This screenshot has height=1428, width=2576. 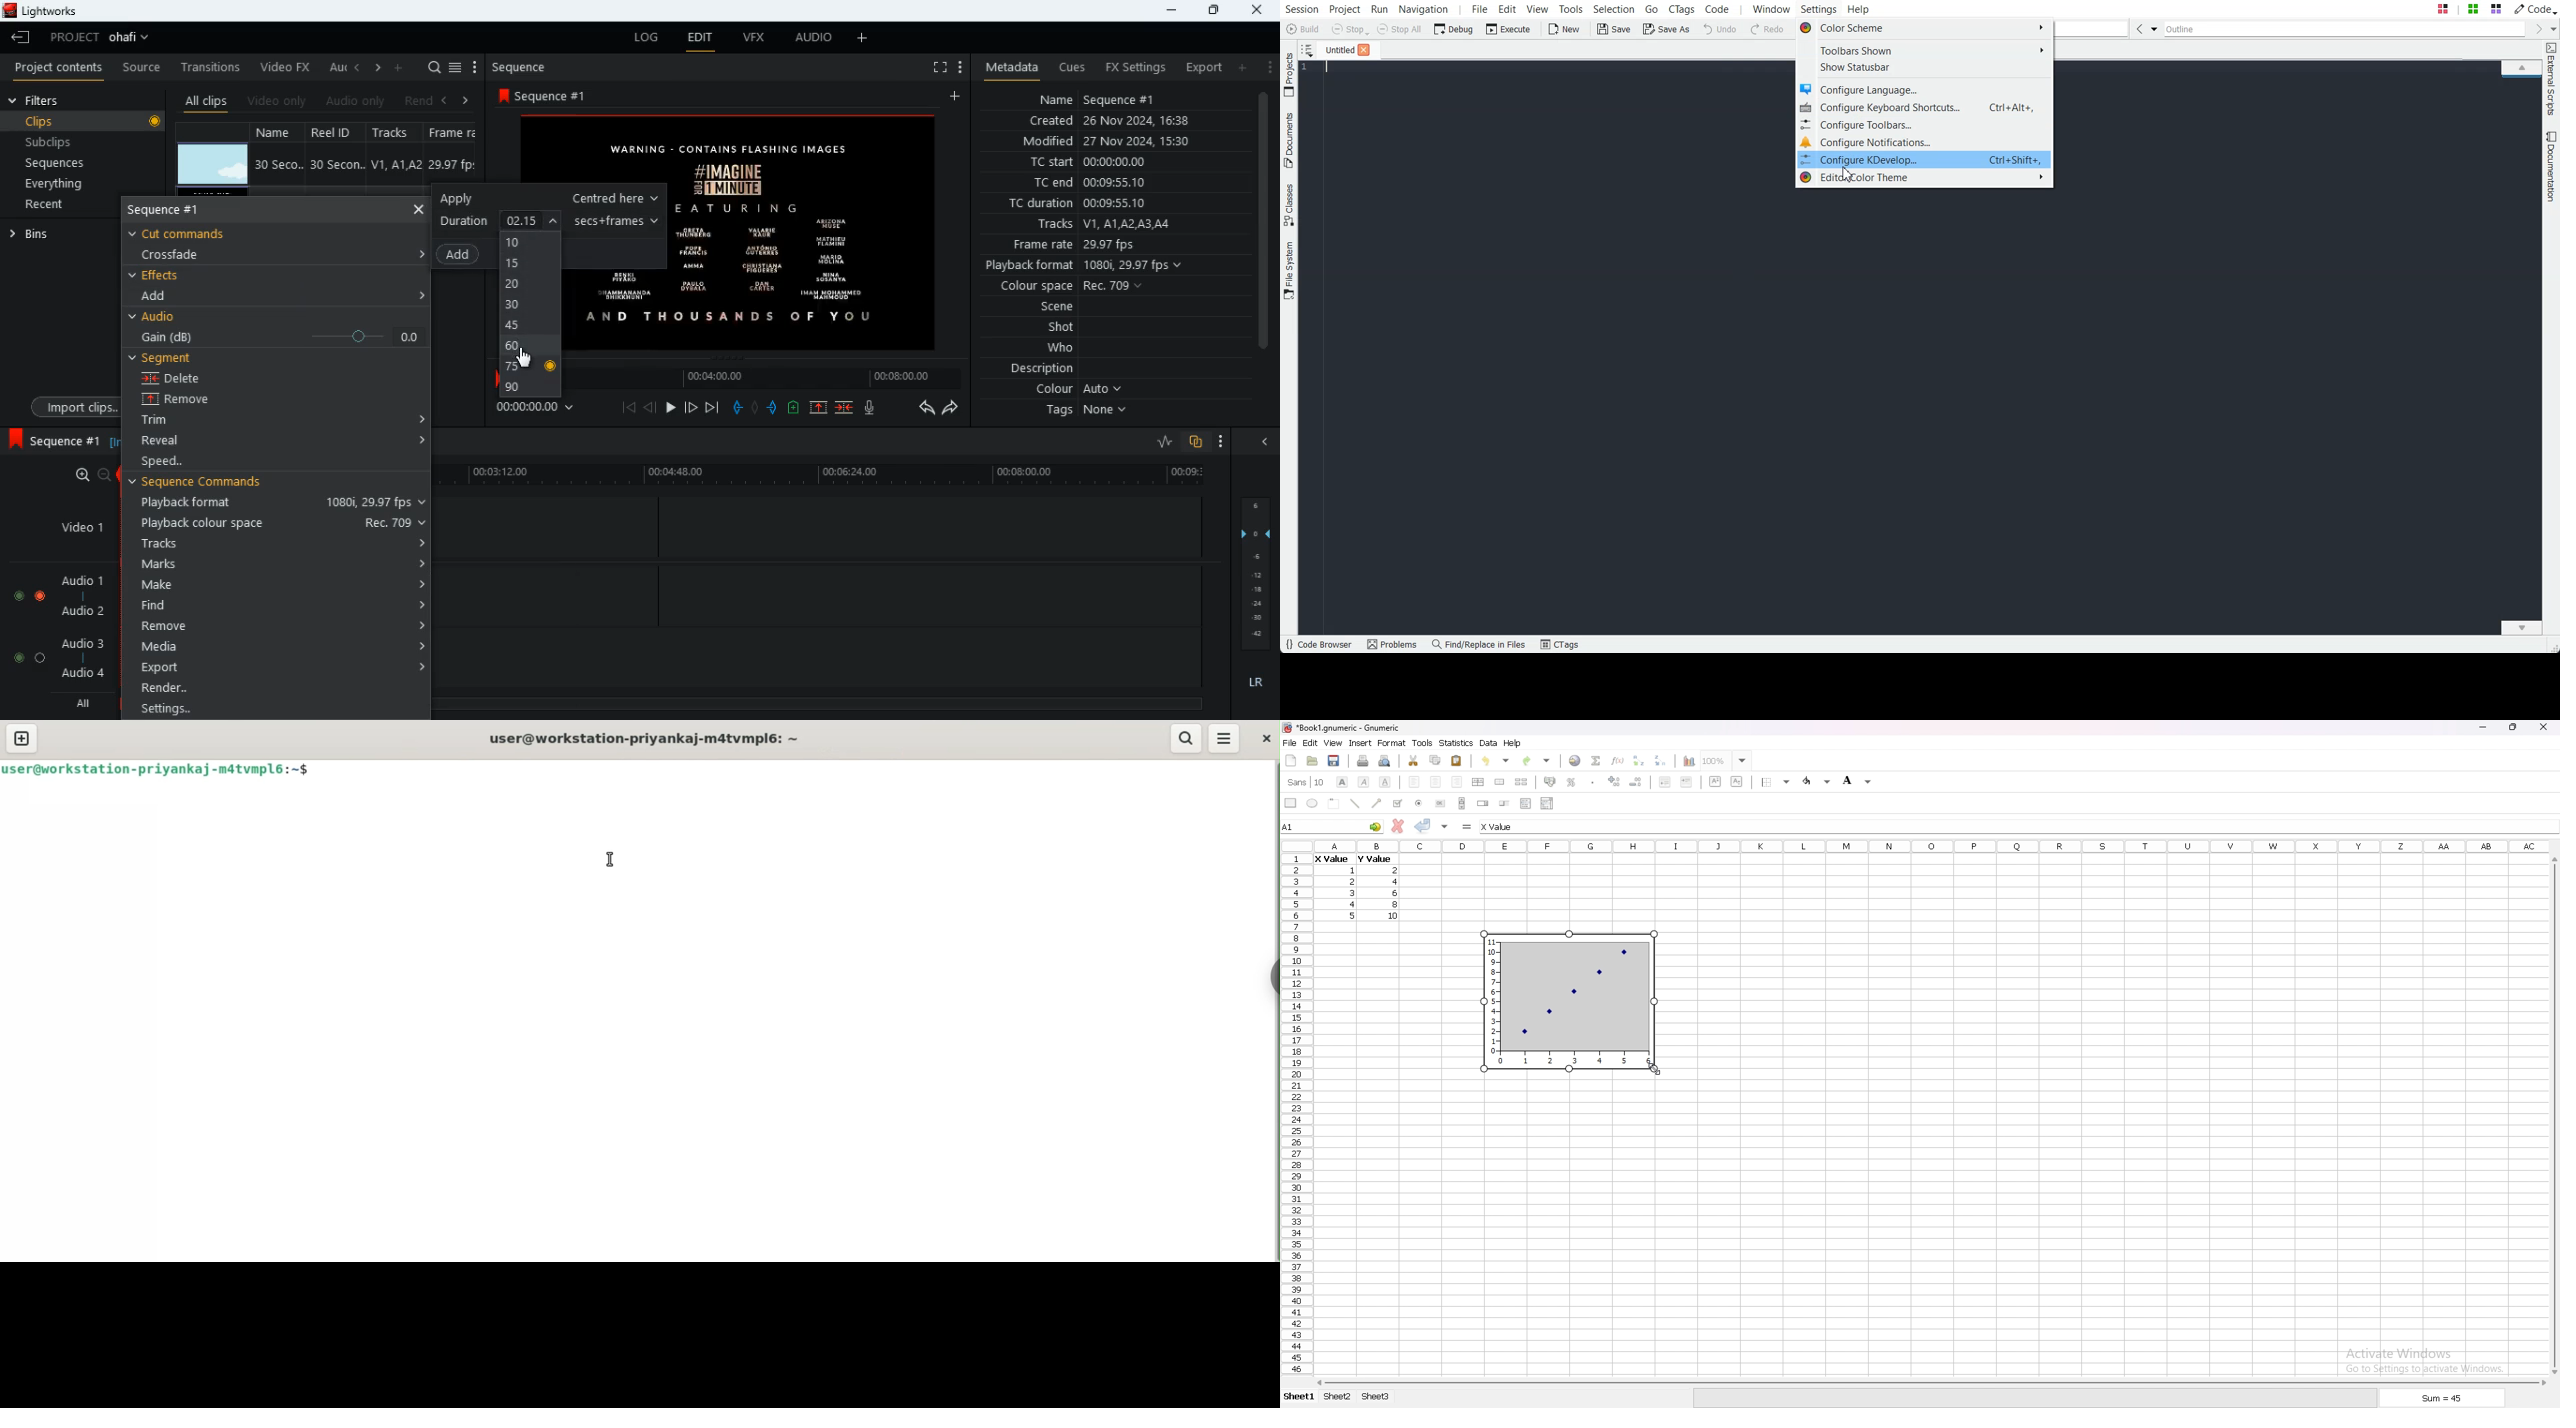 What do you see at coordinates (283, 626) in the screenshot?
I see `remove` at bounding box center [283, 626].